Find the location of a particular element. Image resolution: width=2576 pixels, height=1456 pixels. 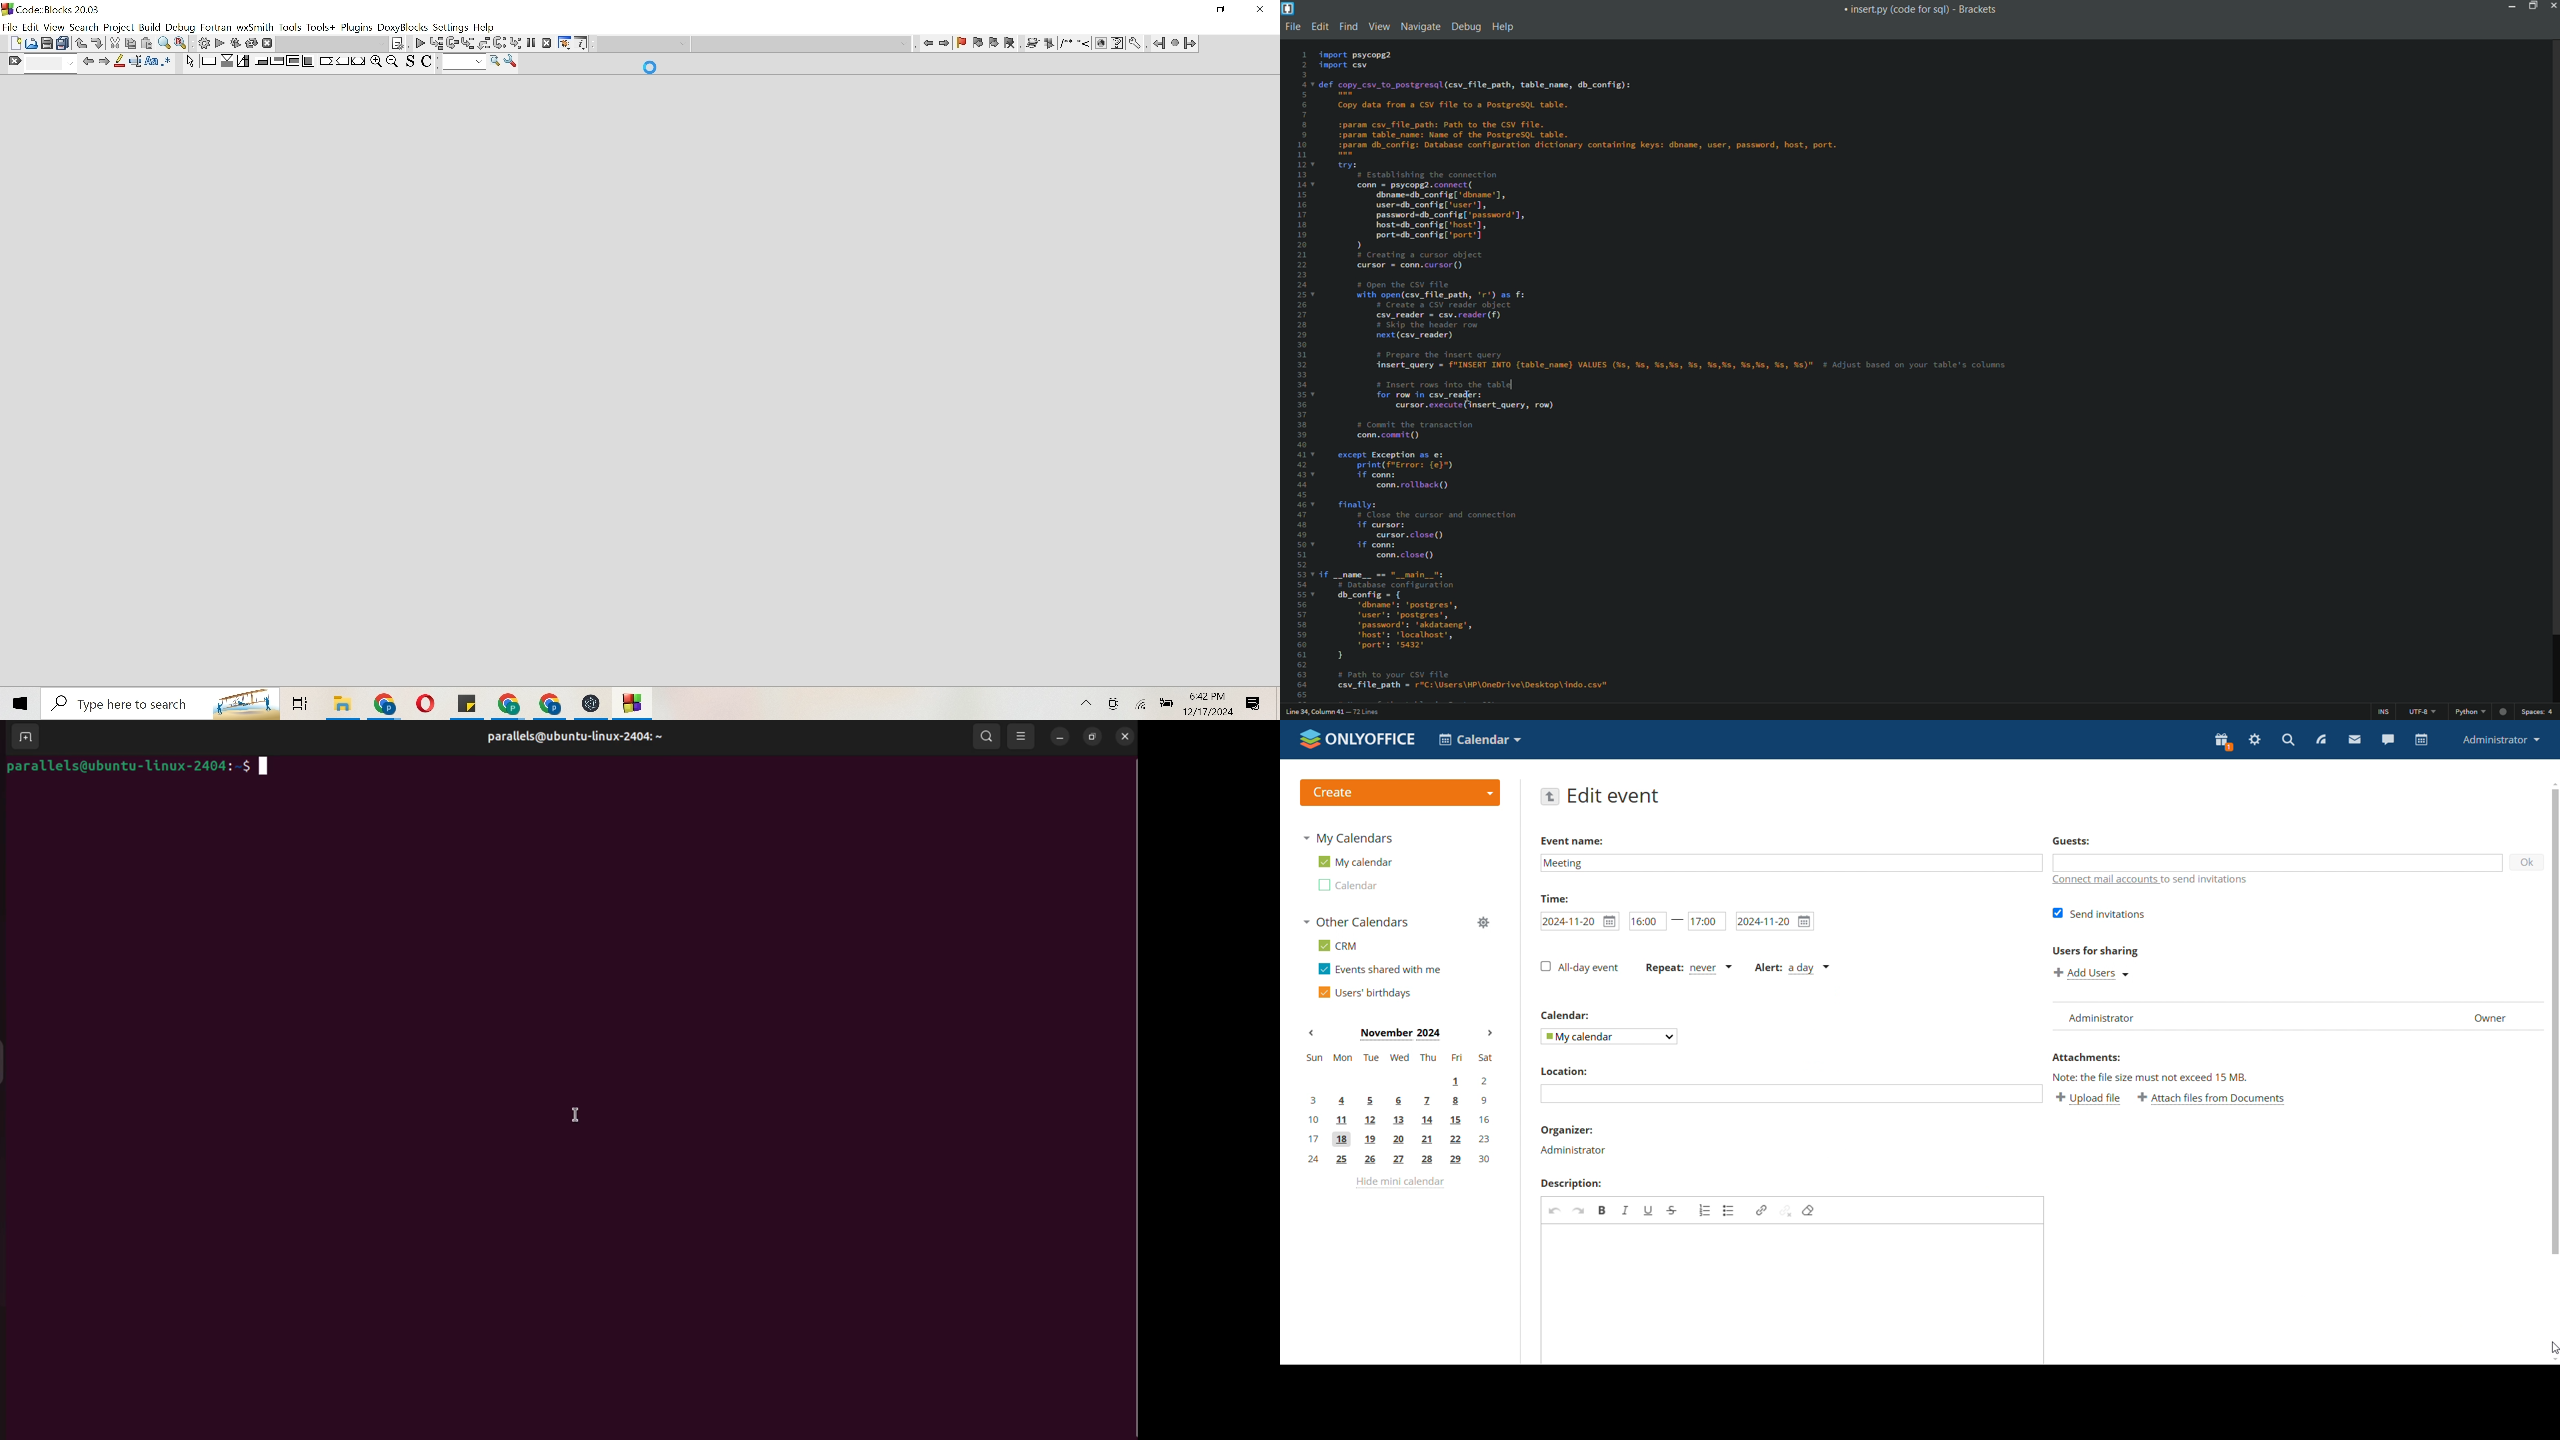

Tools is located at coordinates (512, 62).